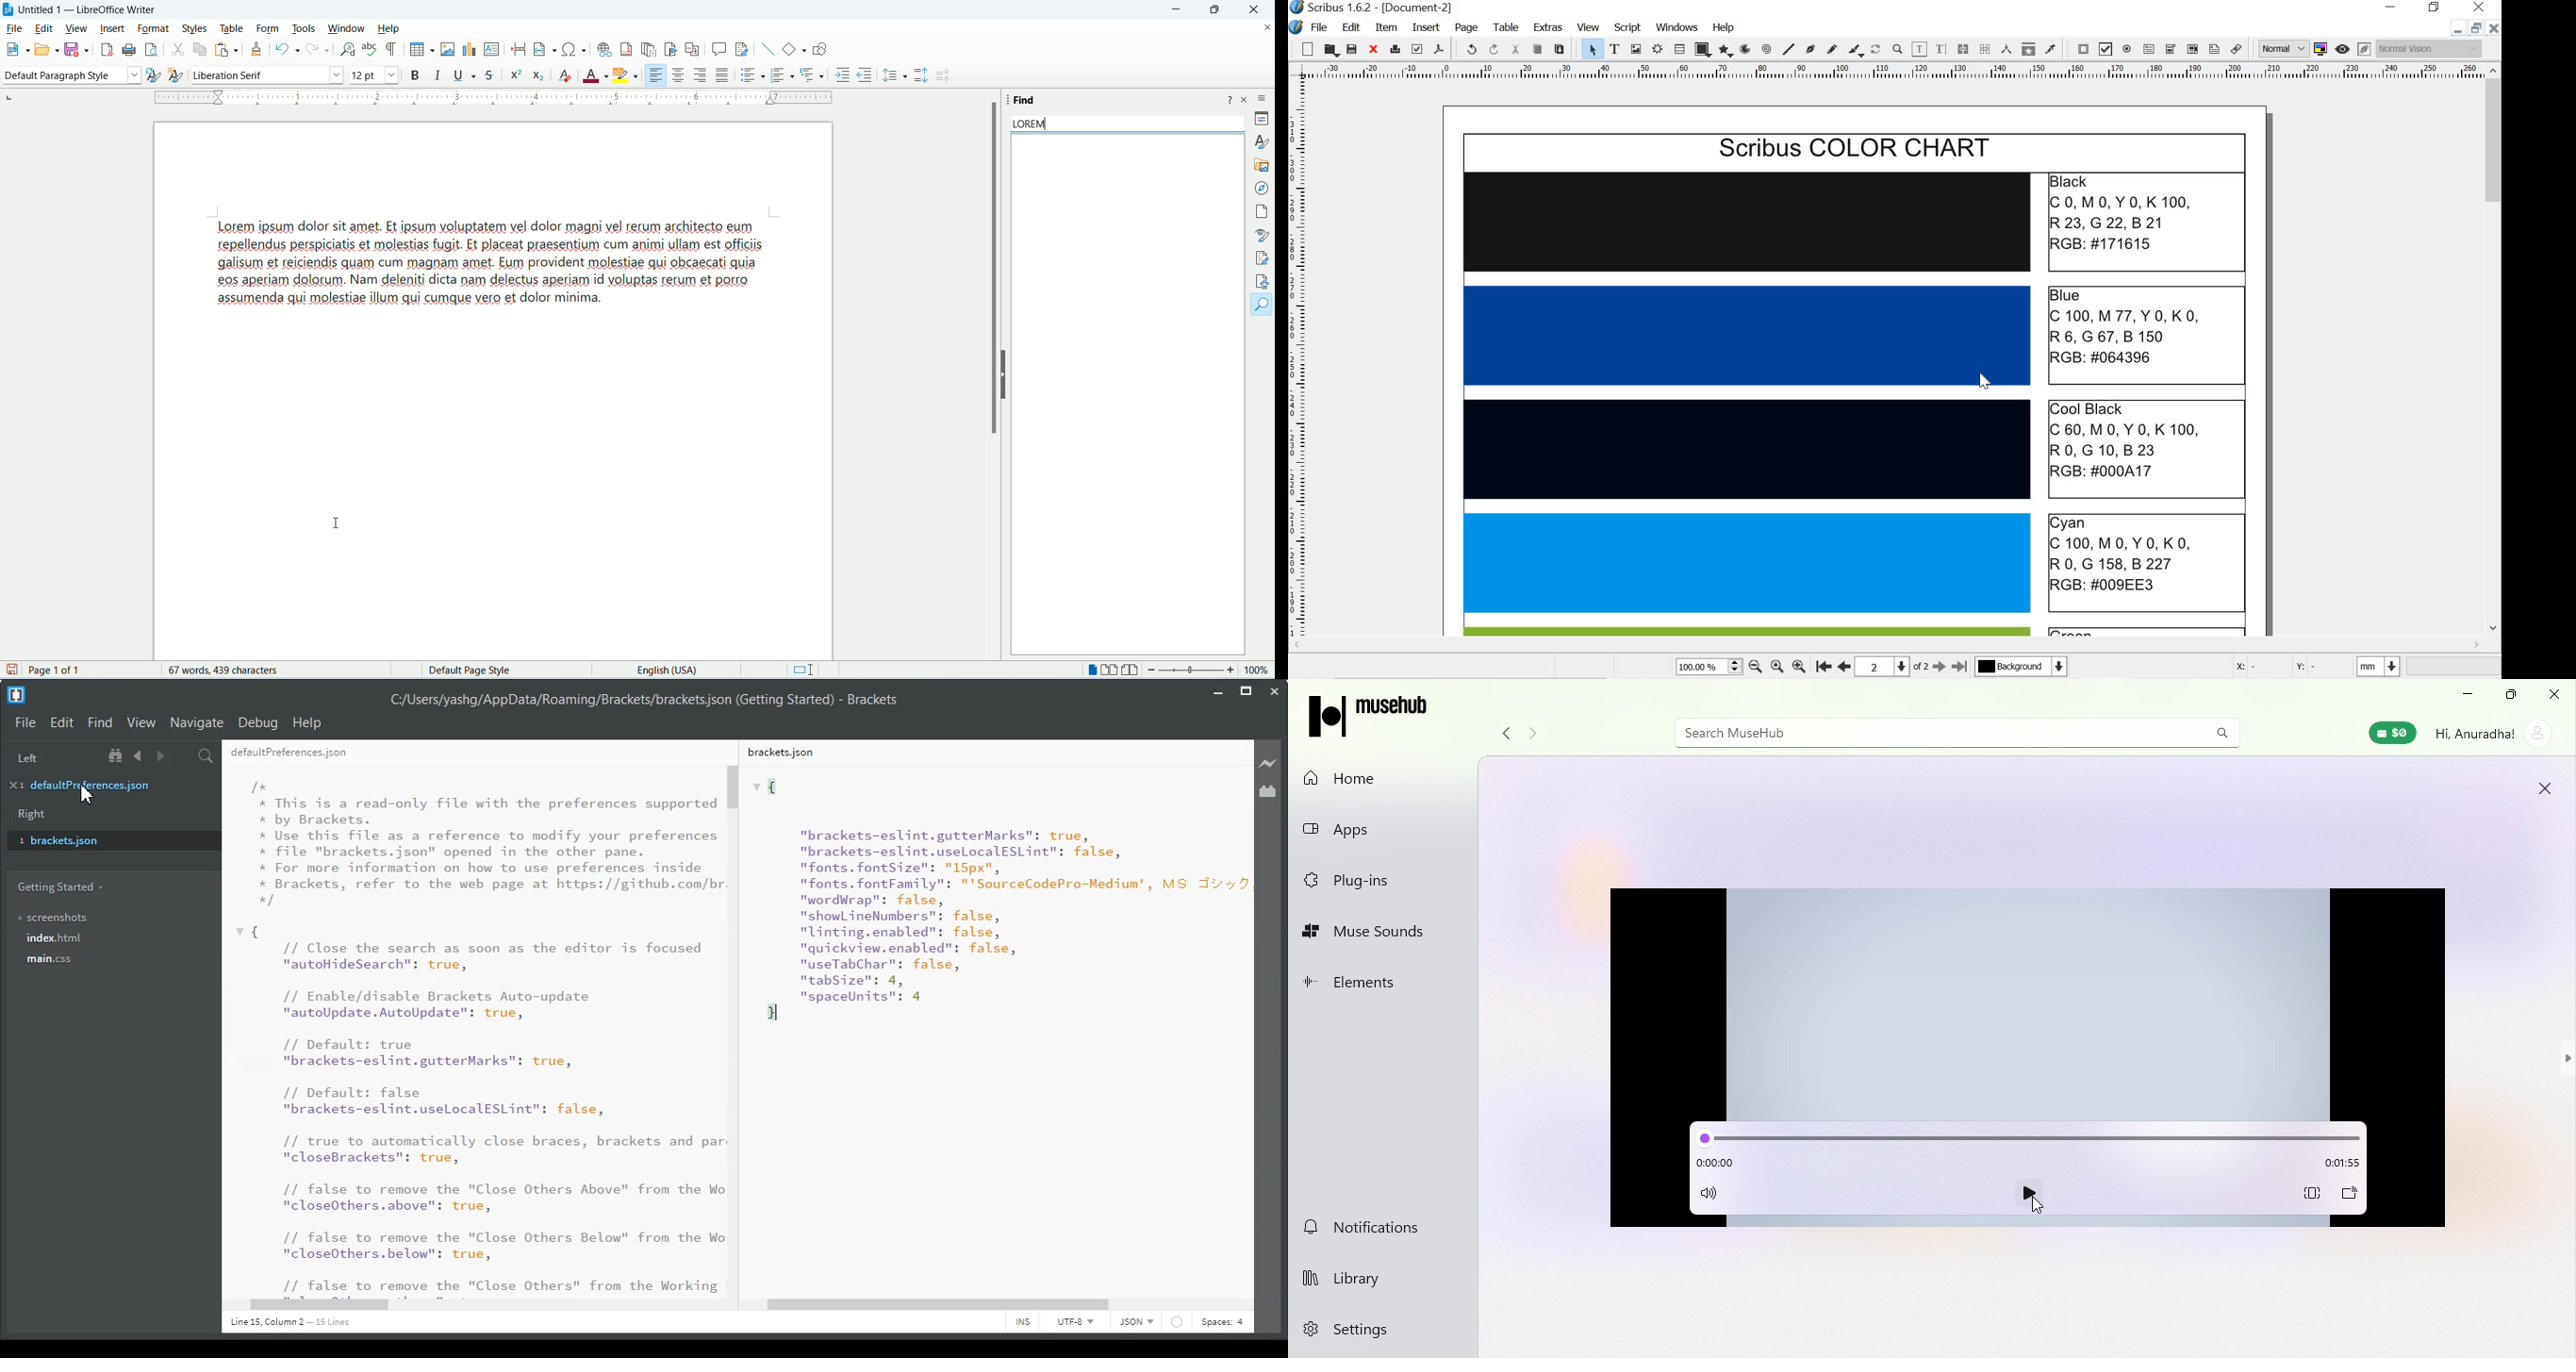  What do you see at coordinates (744, 49) in the screenshot?
I see `track changes` at bounding box center [744, 49].